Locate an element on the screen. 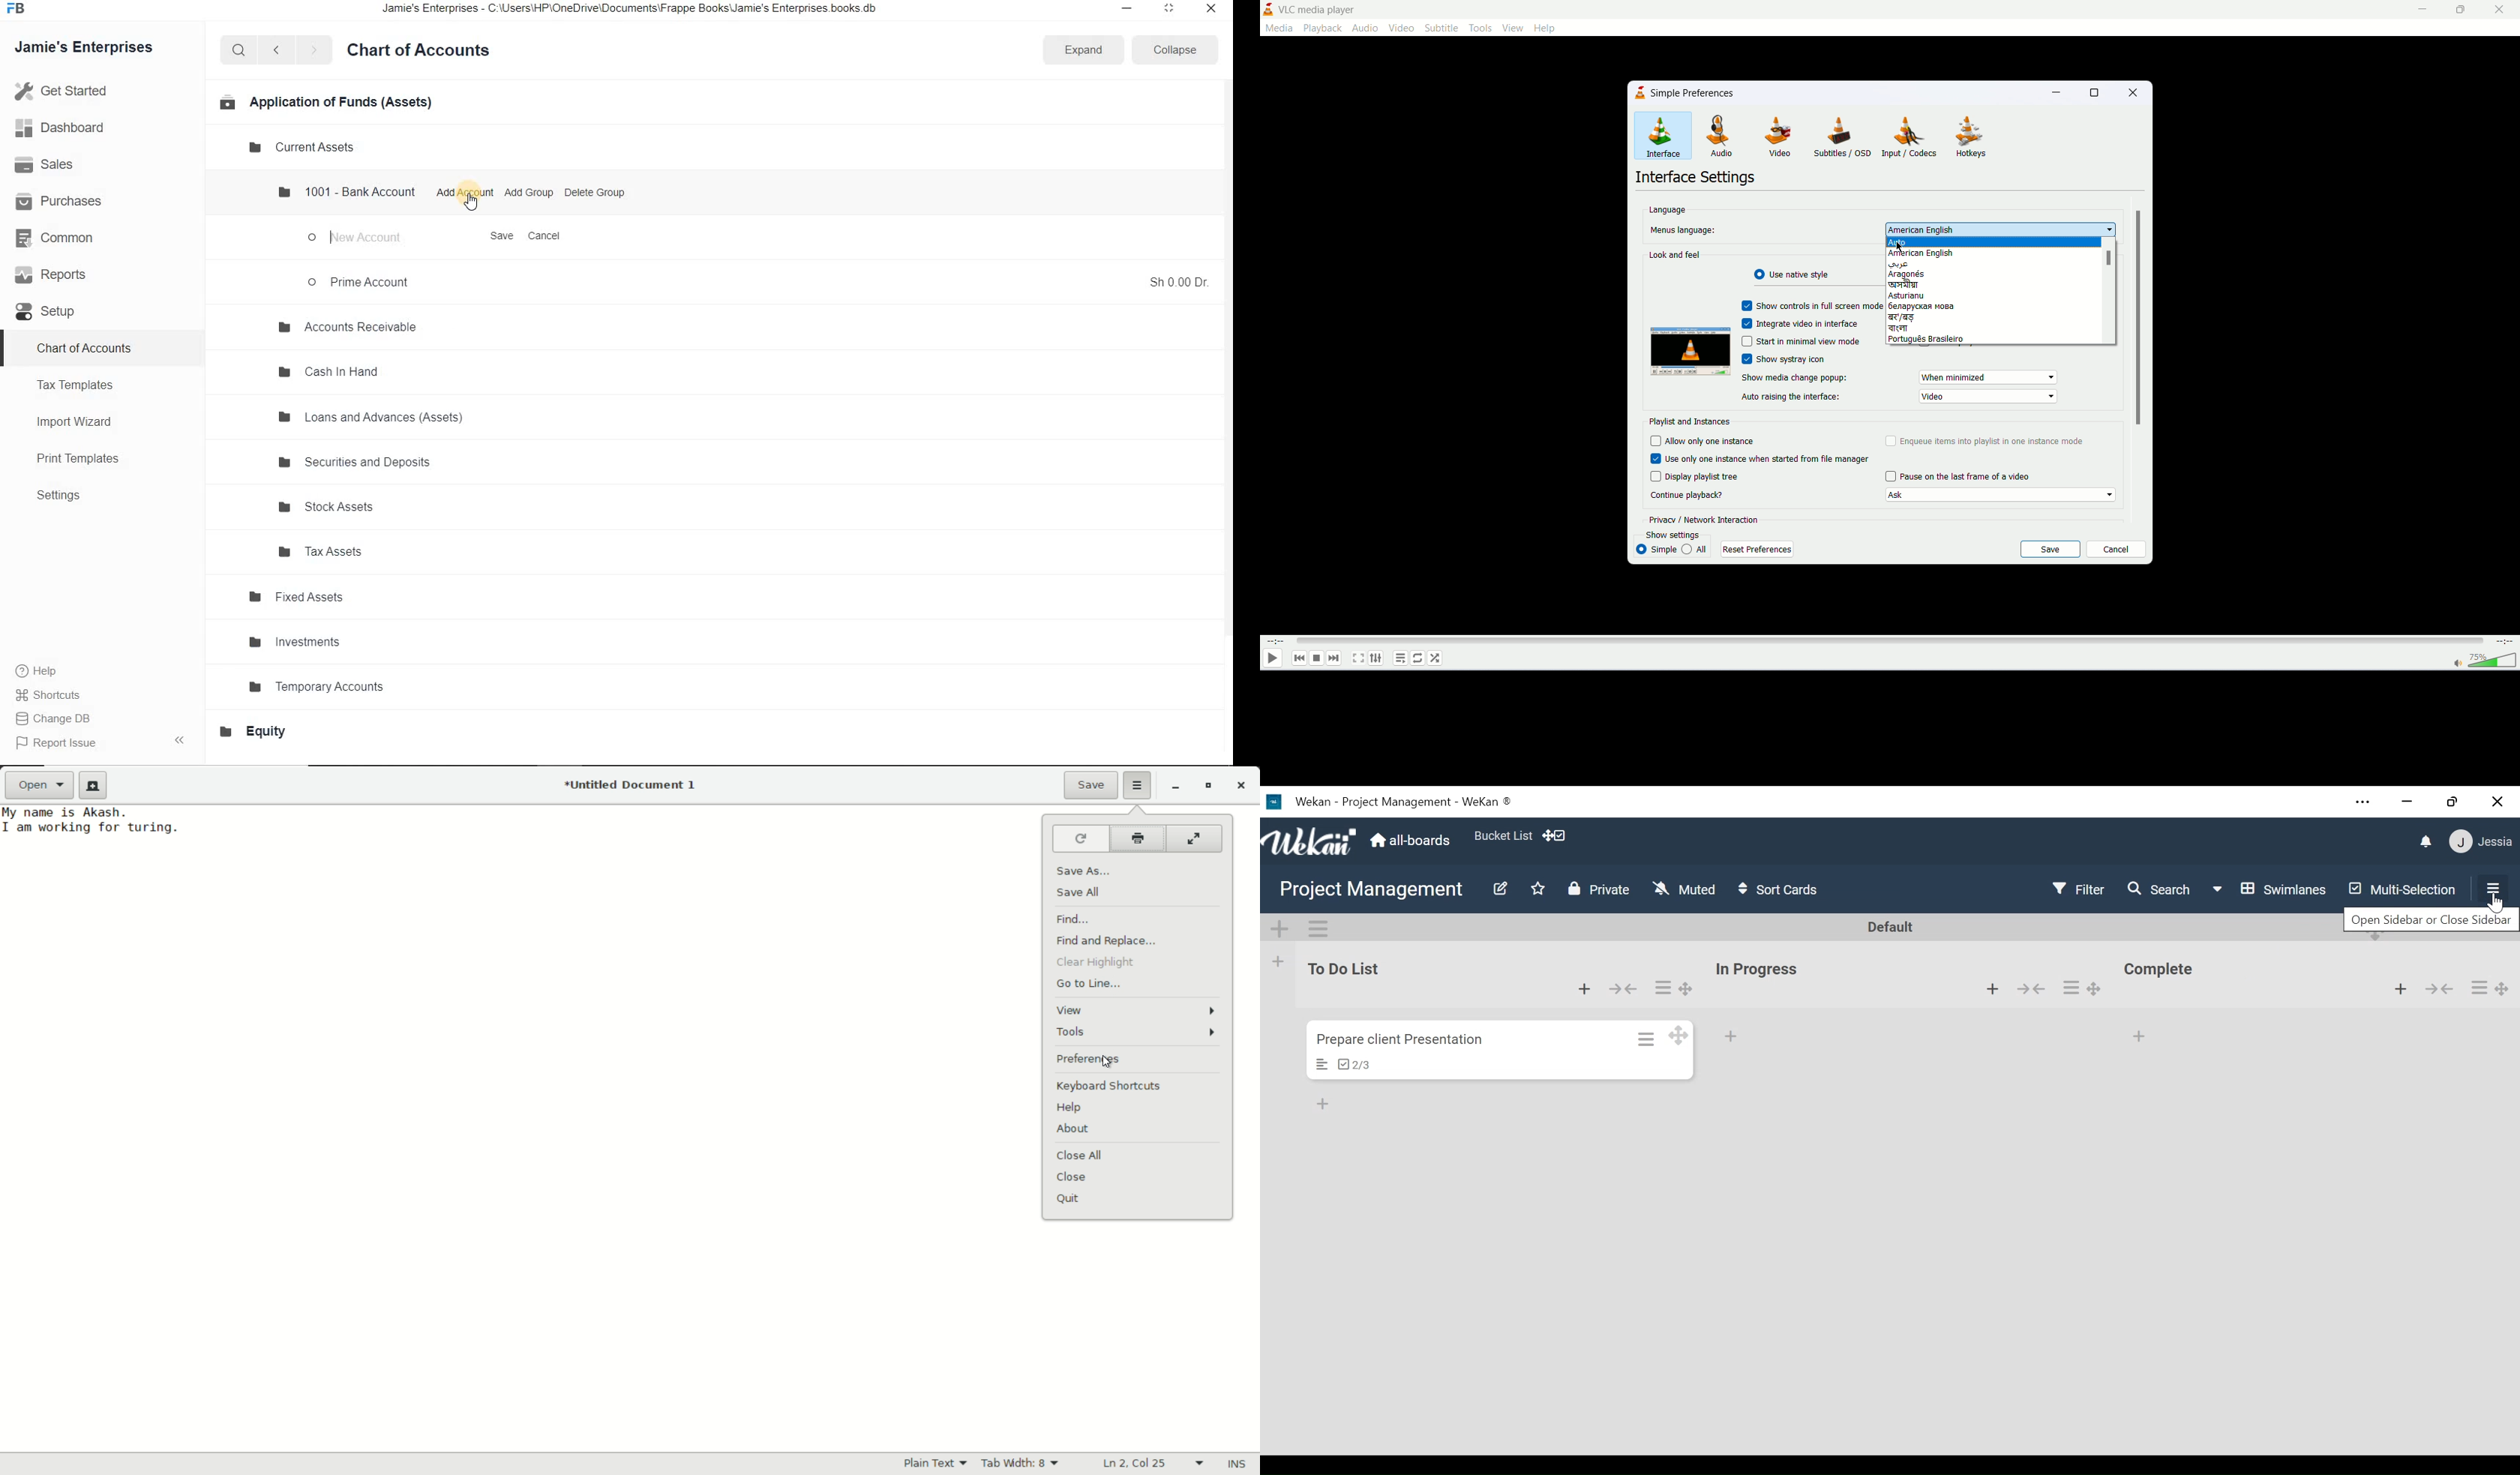 This screenshot has width=2520, height=1484. collapse is located at coordinates (1172, 50).